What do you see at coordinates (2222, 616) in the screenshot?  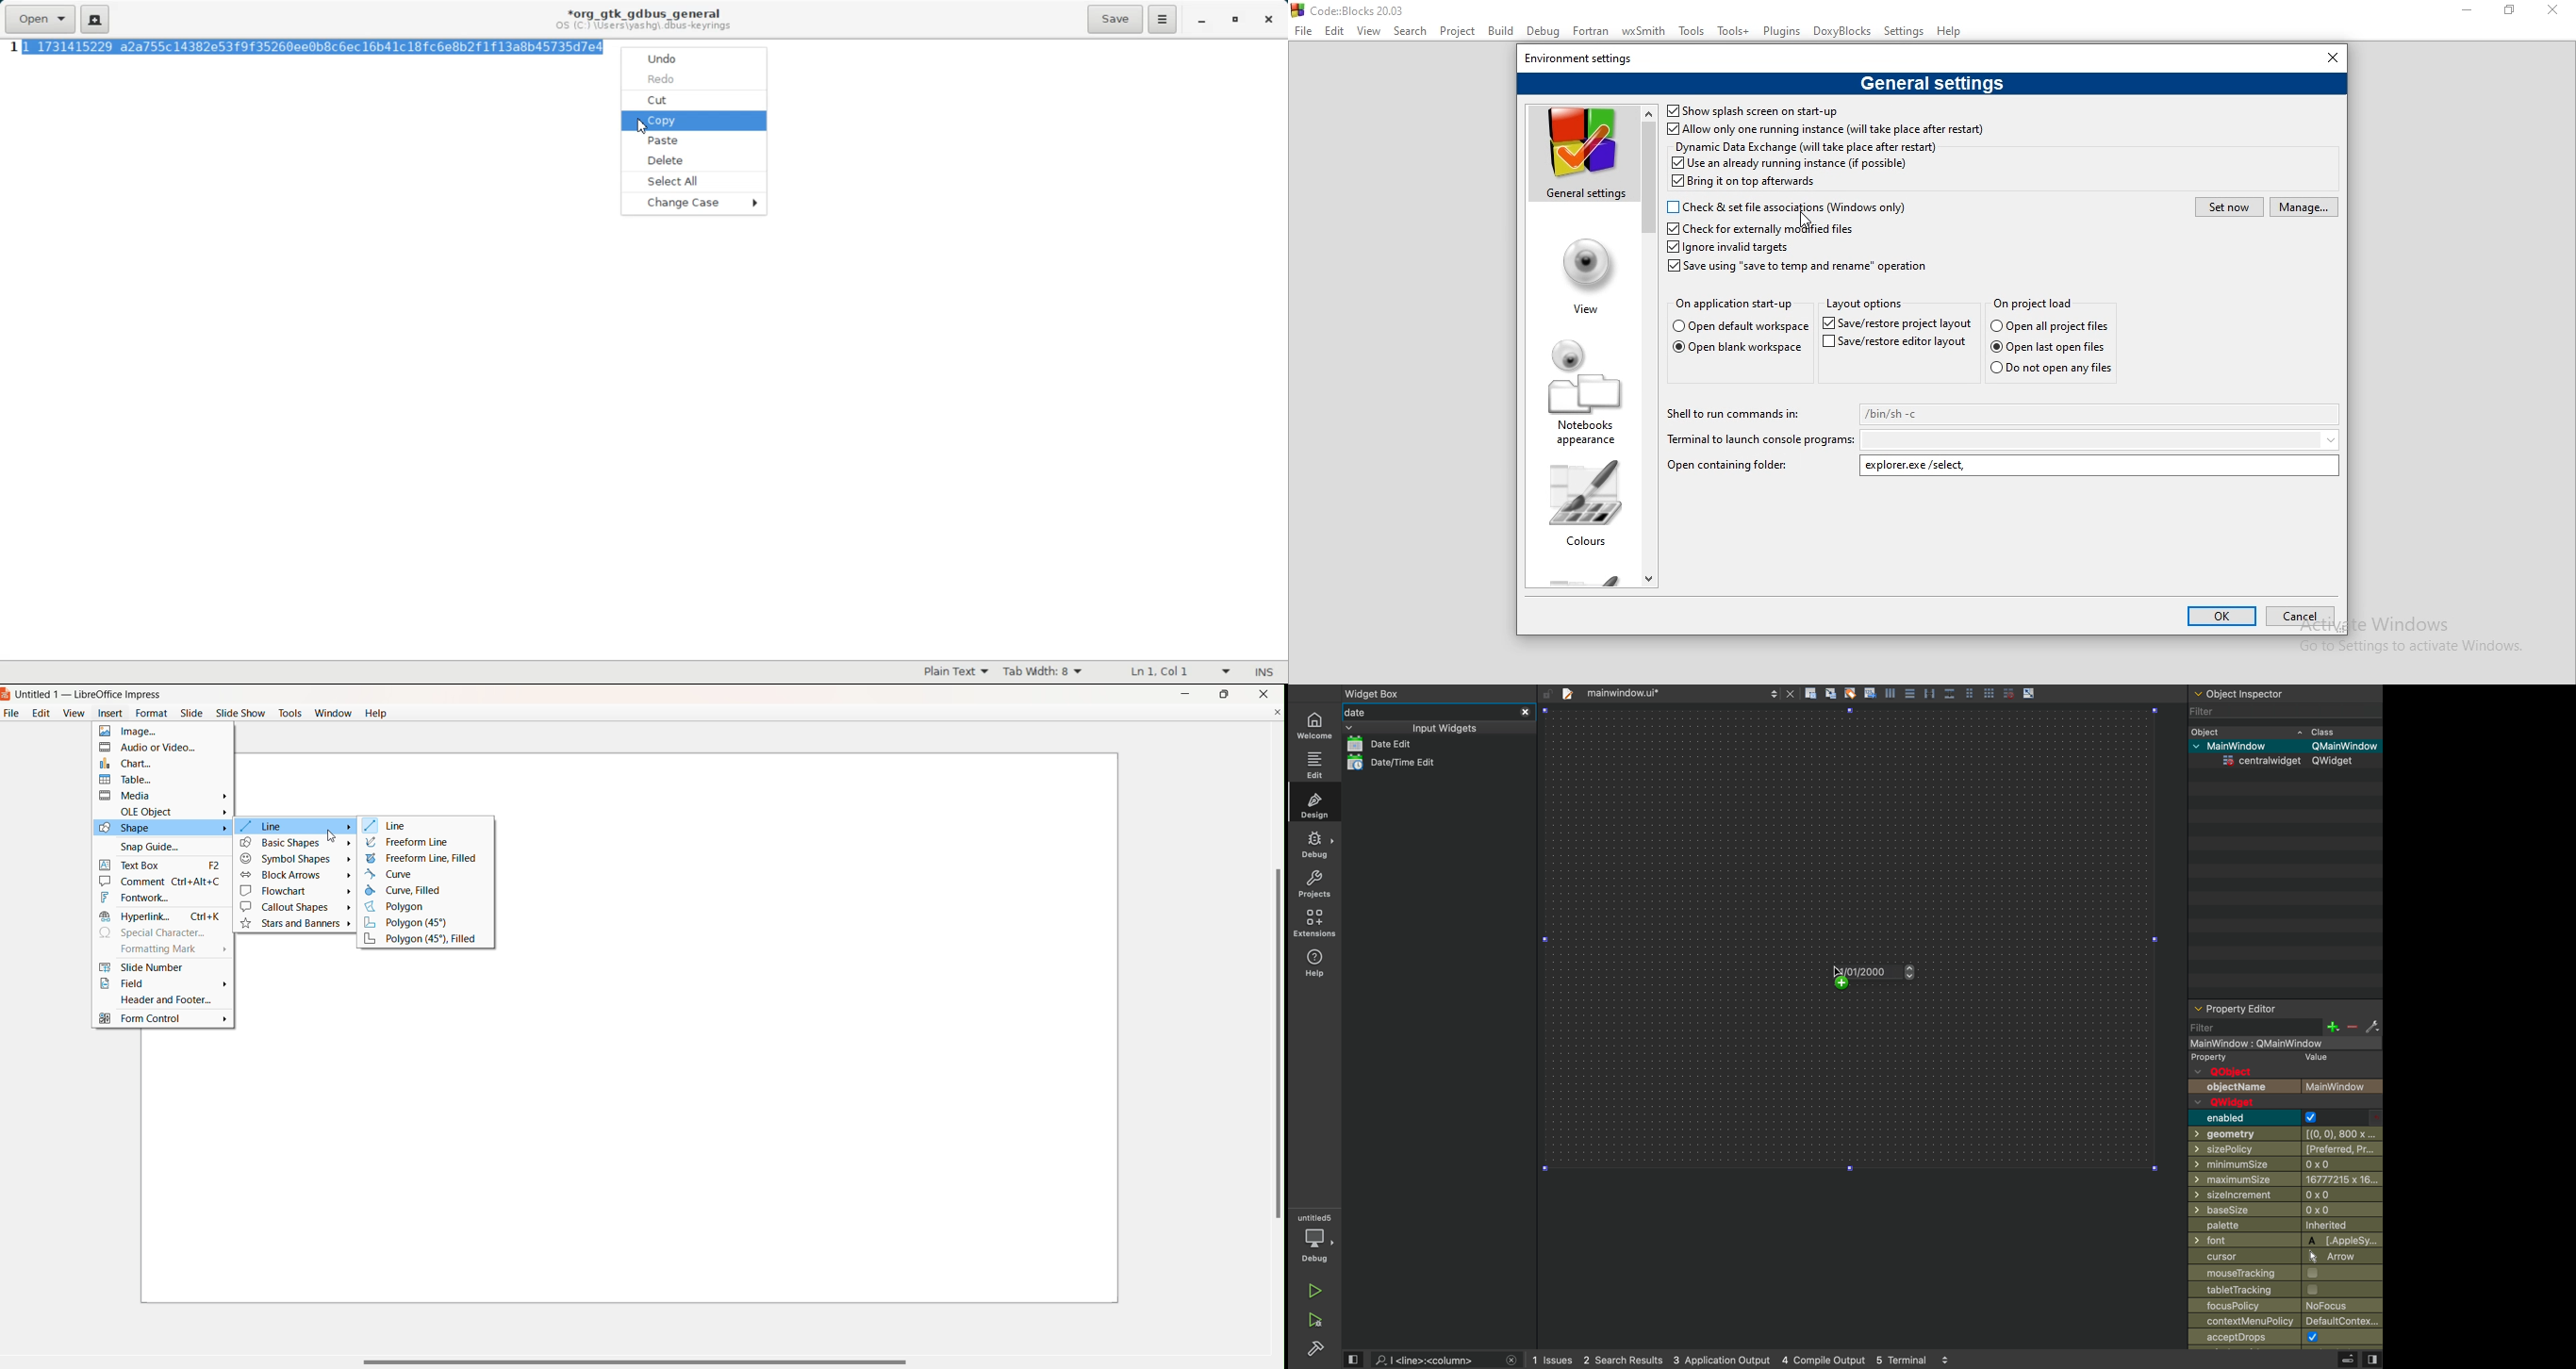 I see `ok` at bounding box center [2222, 616].